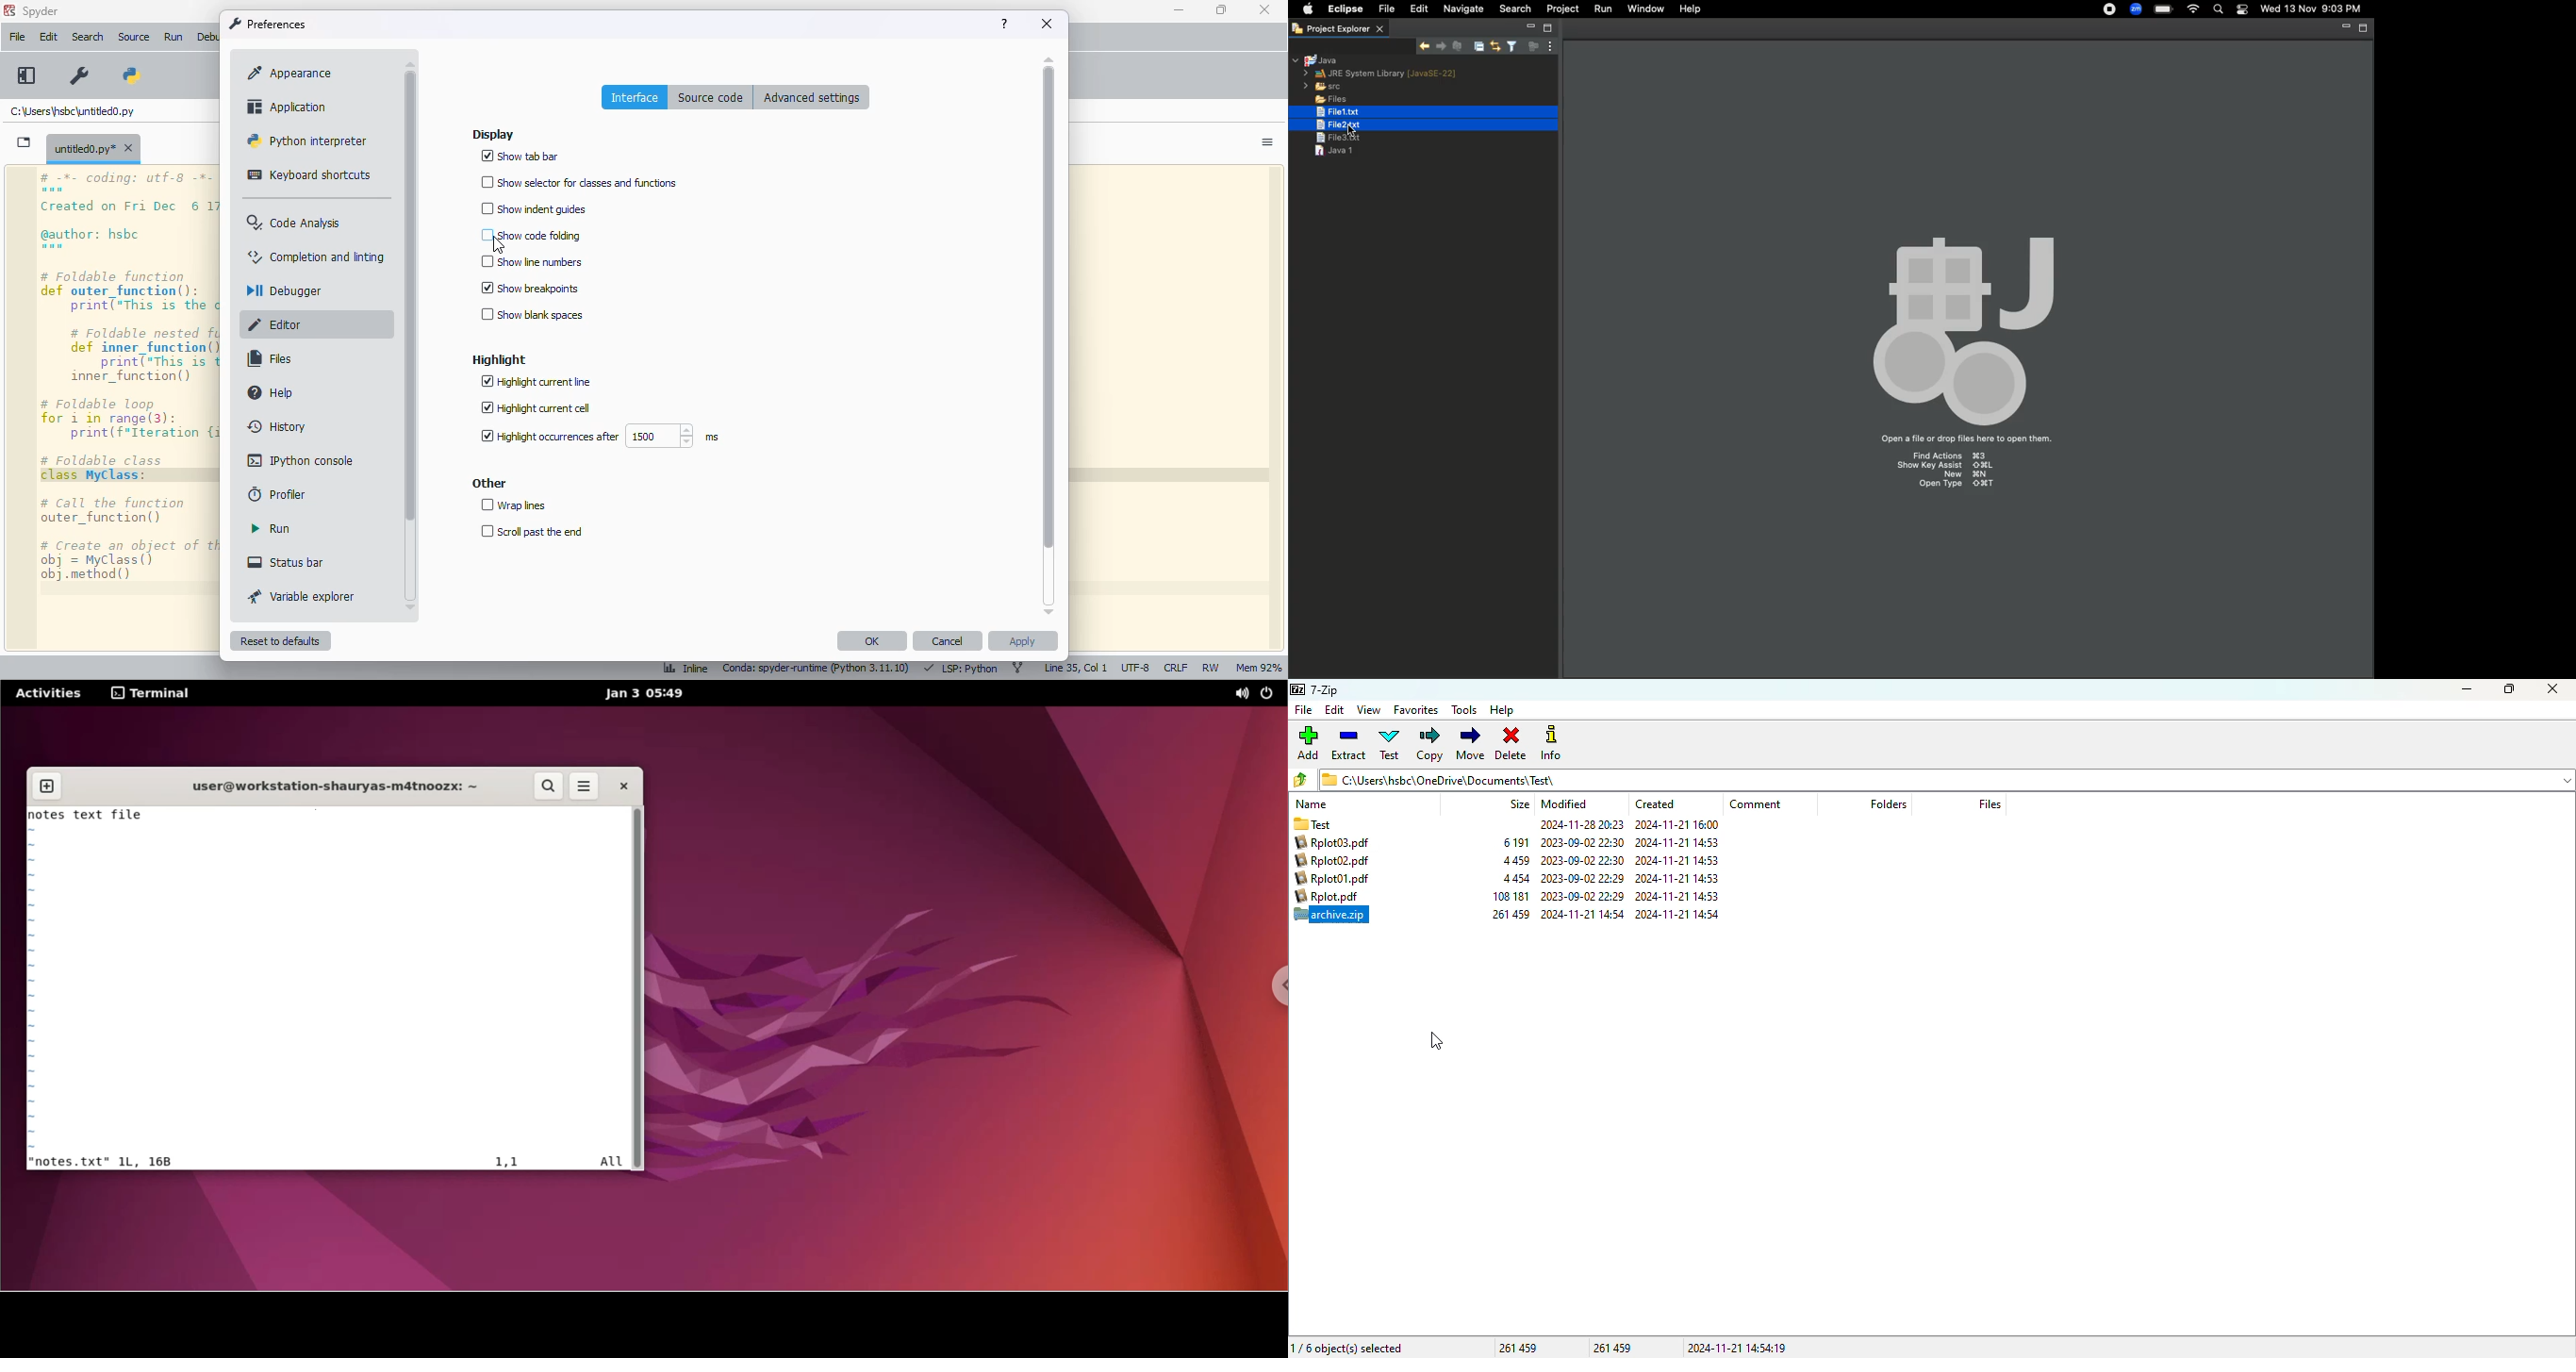 This screenshot has height=1372, width=2576. Describe the element at coordinates (281, 640) in the screenshot. I see `reset to defaults` at that location.